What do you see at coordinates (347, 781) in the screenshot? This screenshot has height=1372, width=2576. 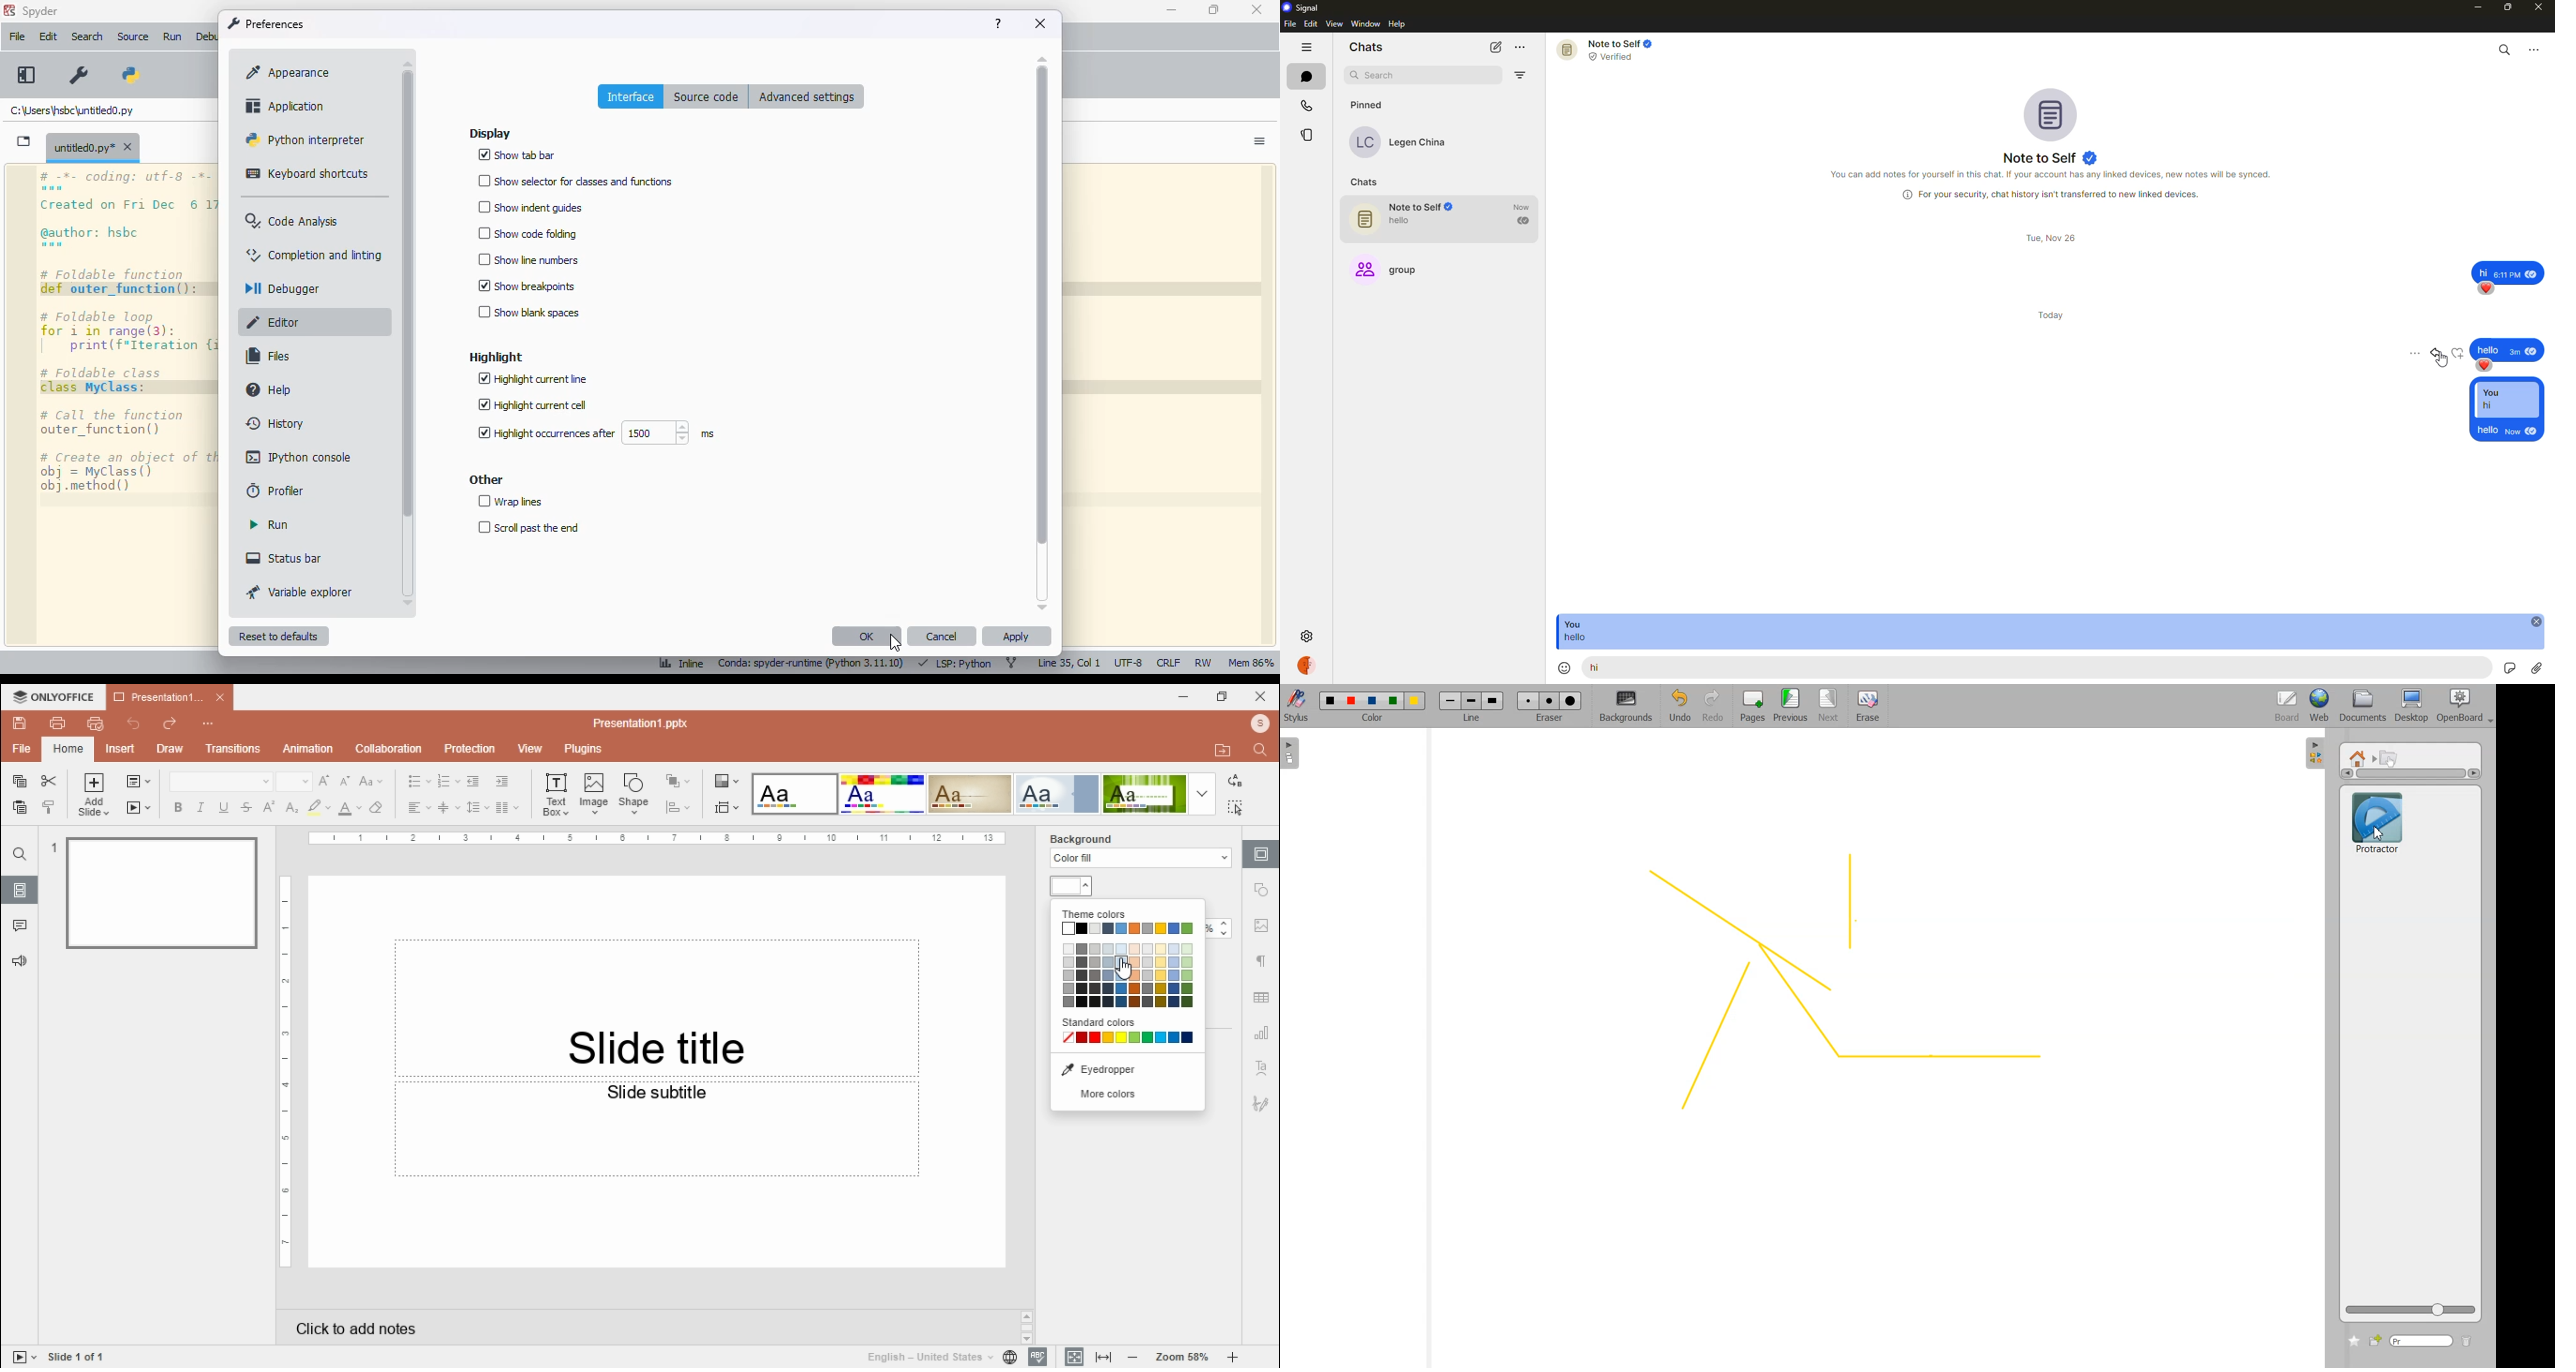 I see `decrement font size` at bounding box center [347, 781].